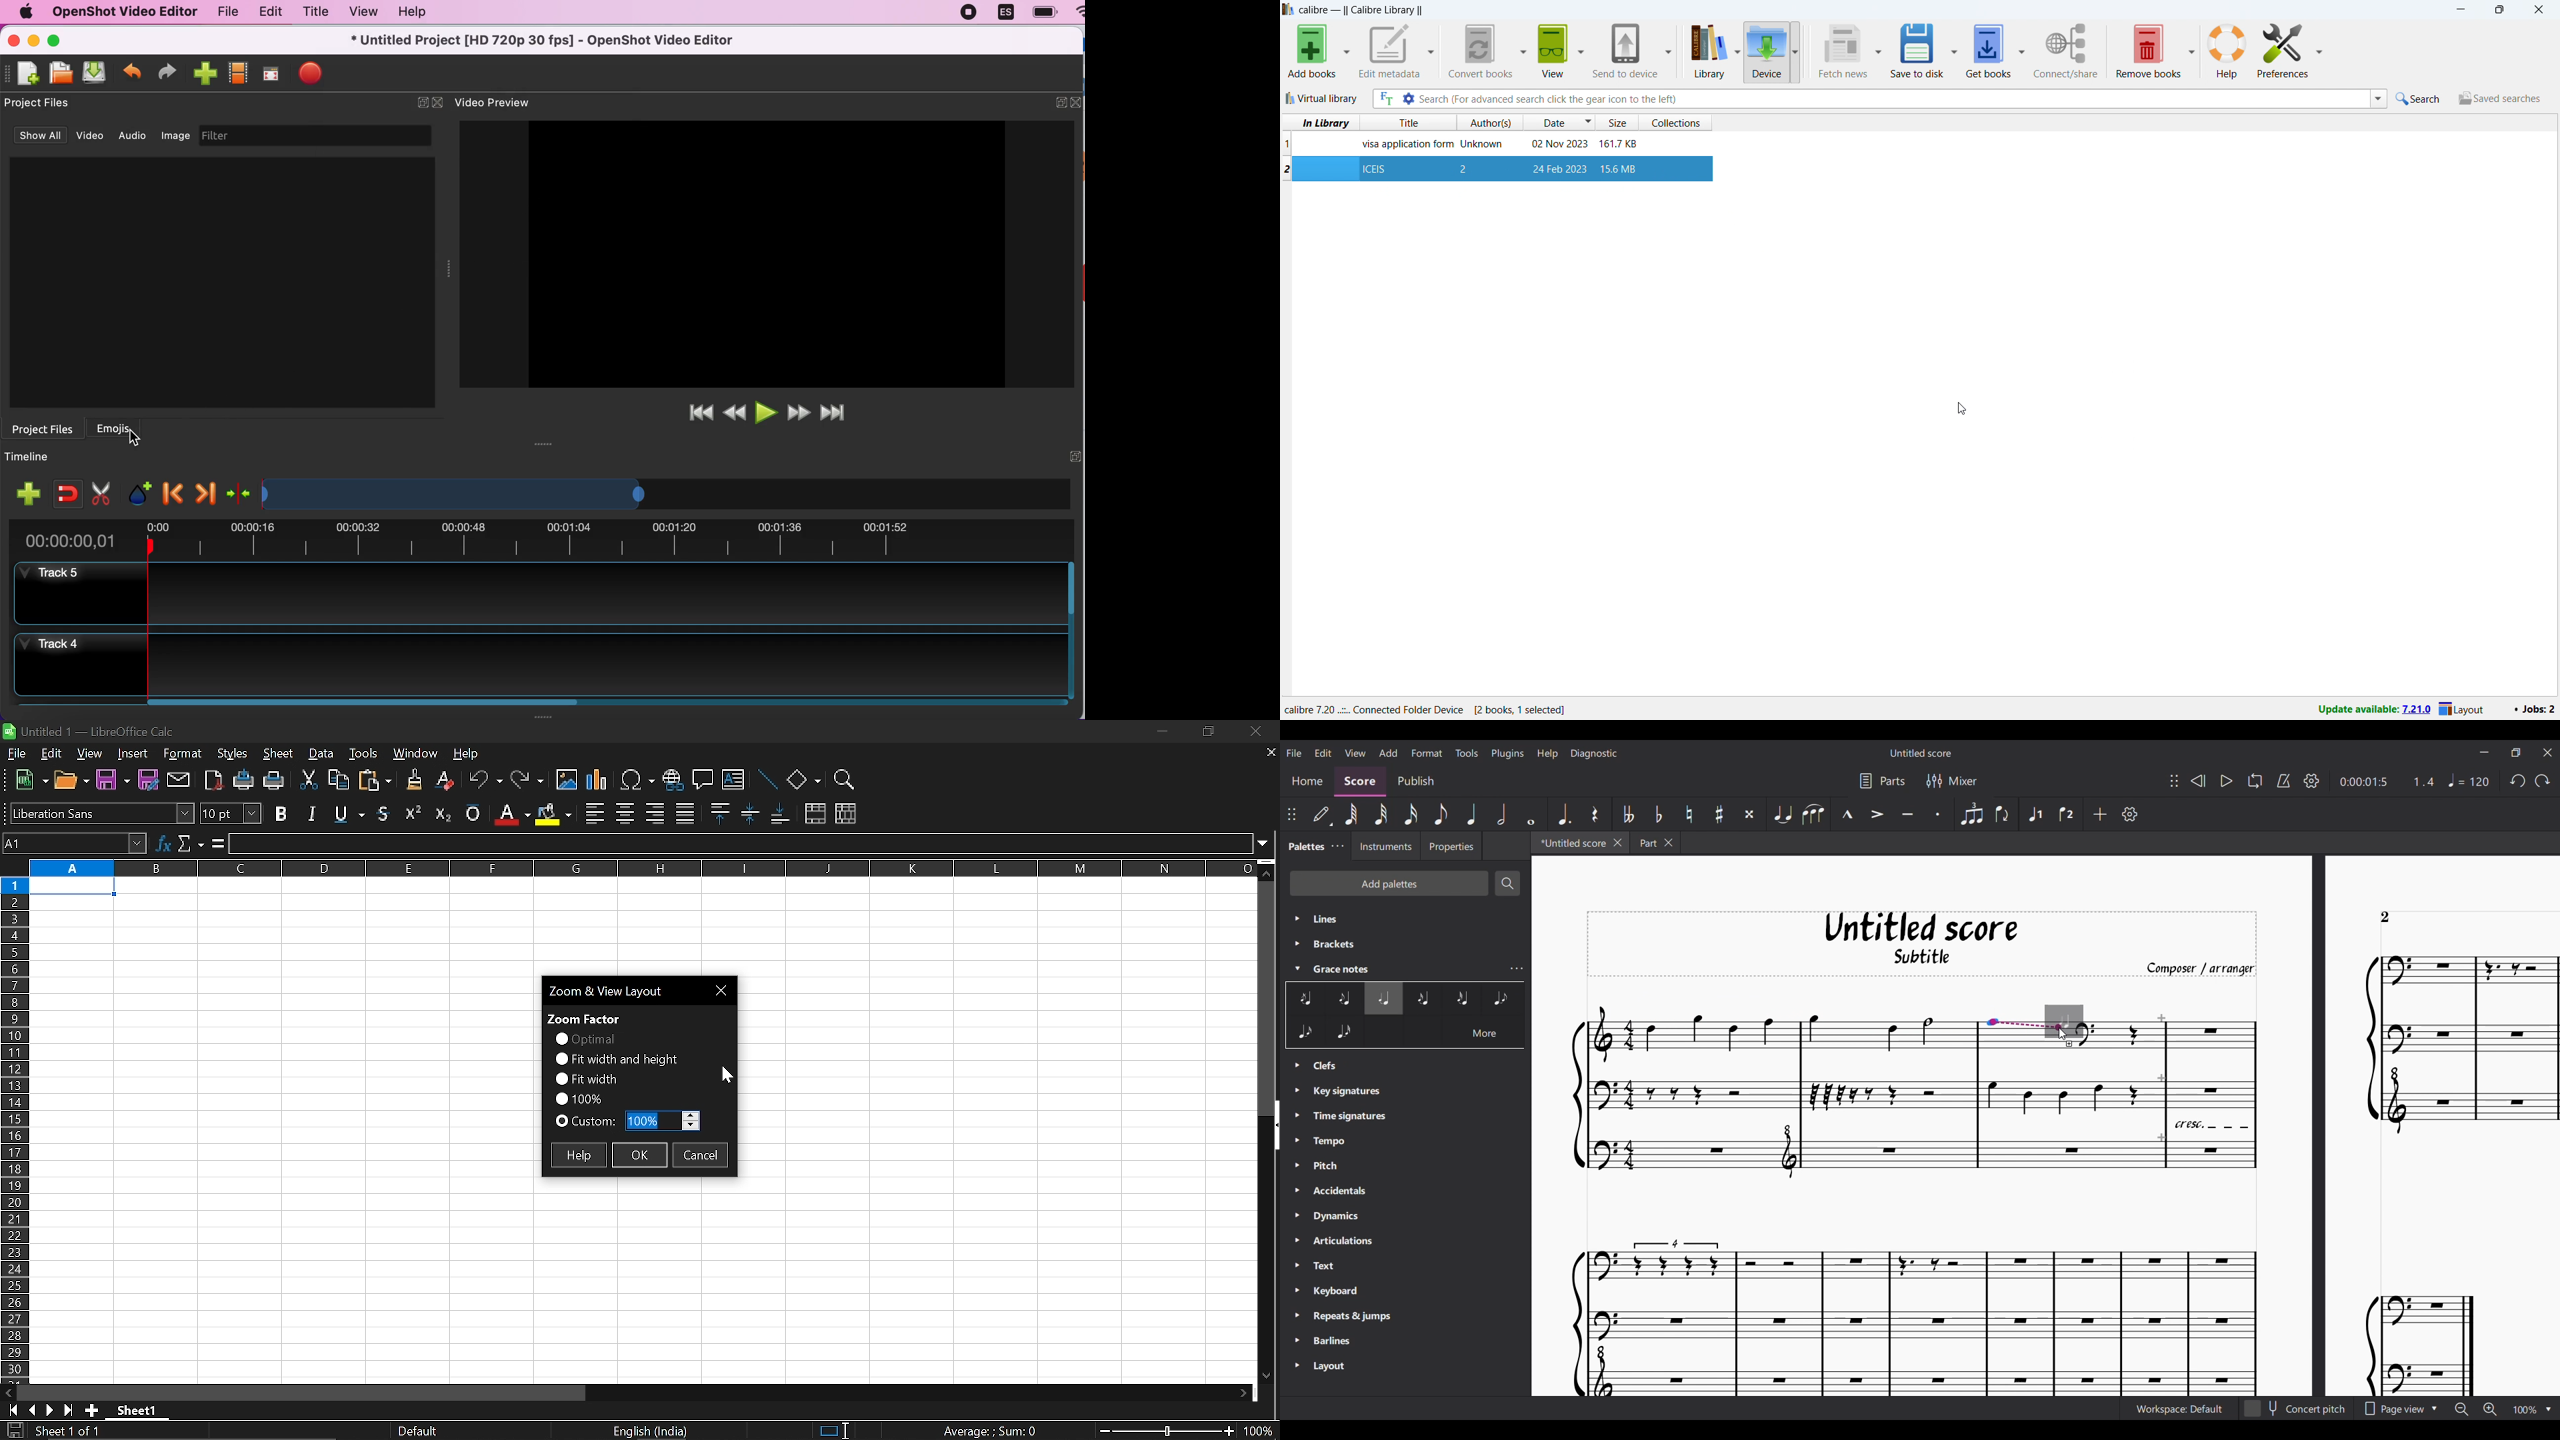  What do you see at coordinates (1879, 53) in the screenshot?
I see `fetch news options` at bounding box center [1879, 53].